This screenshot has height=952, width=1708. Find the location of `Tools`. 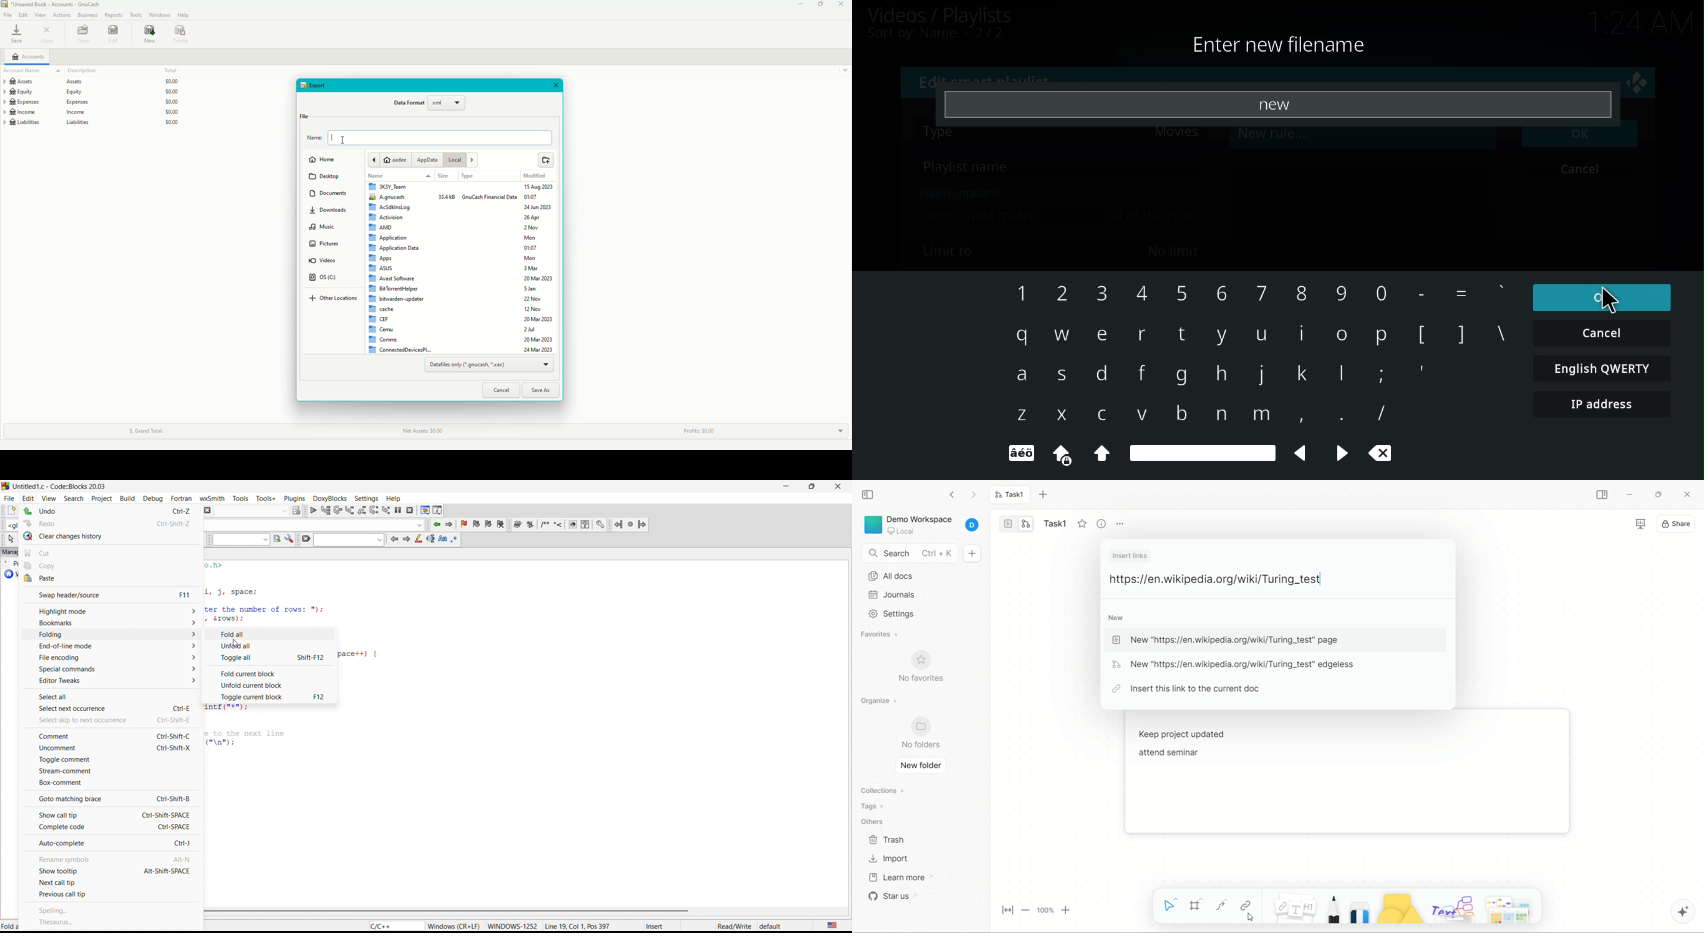

Tools is located at coordinates (135, 15).